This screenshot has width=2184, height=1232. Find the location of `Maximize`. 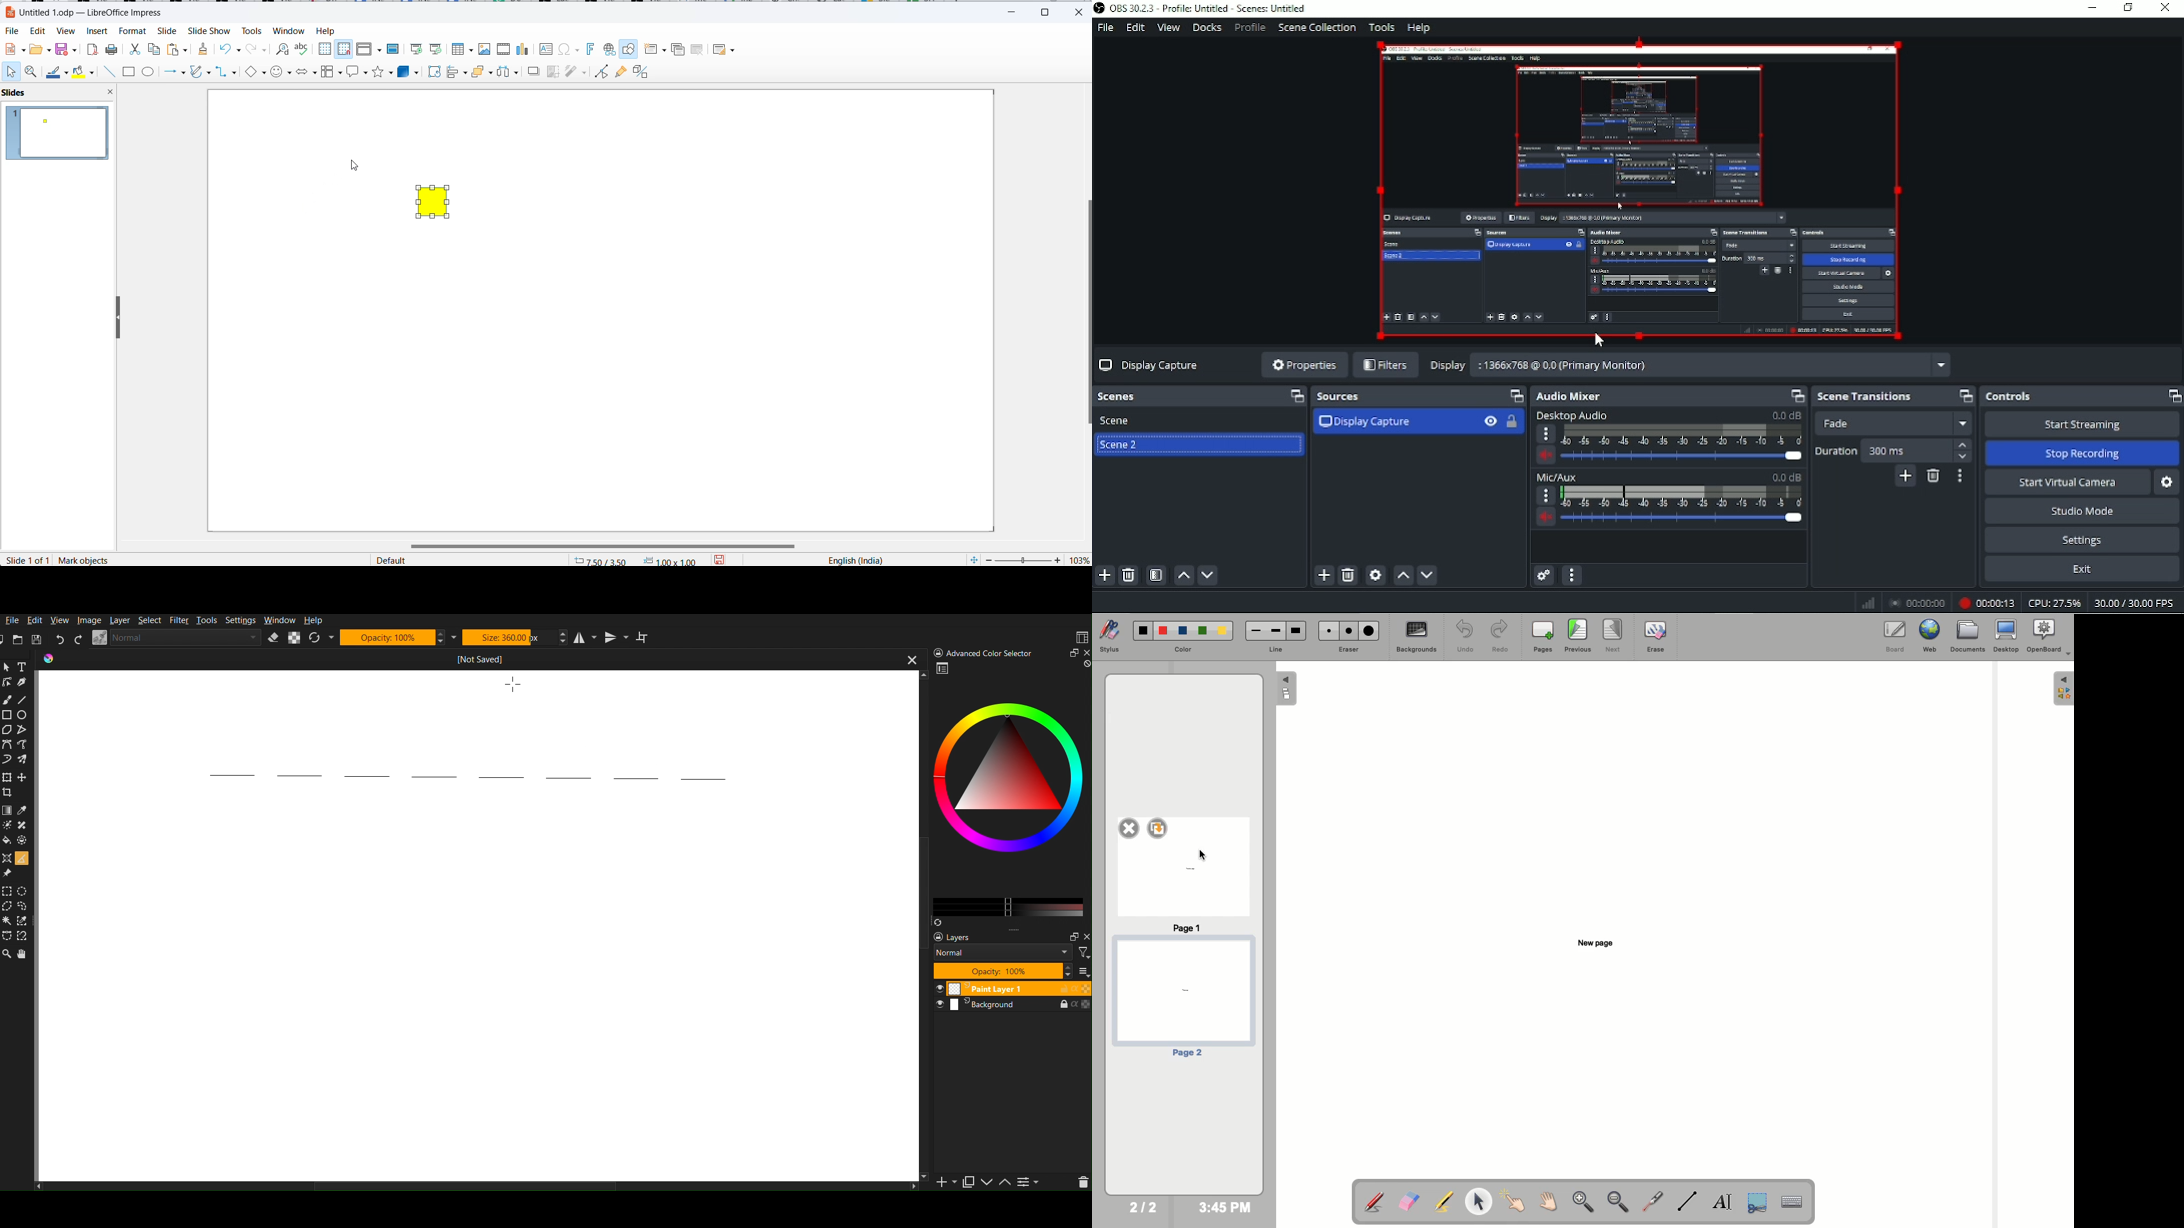

Maximize is located at coordinates (1292, 396).